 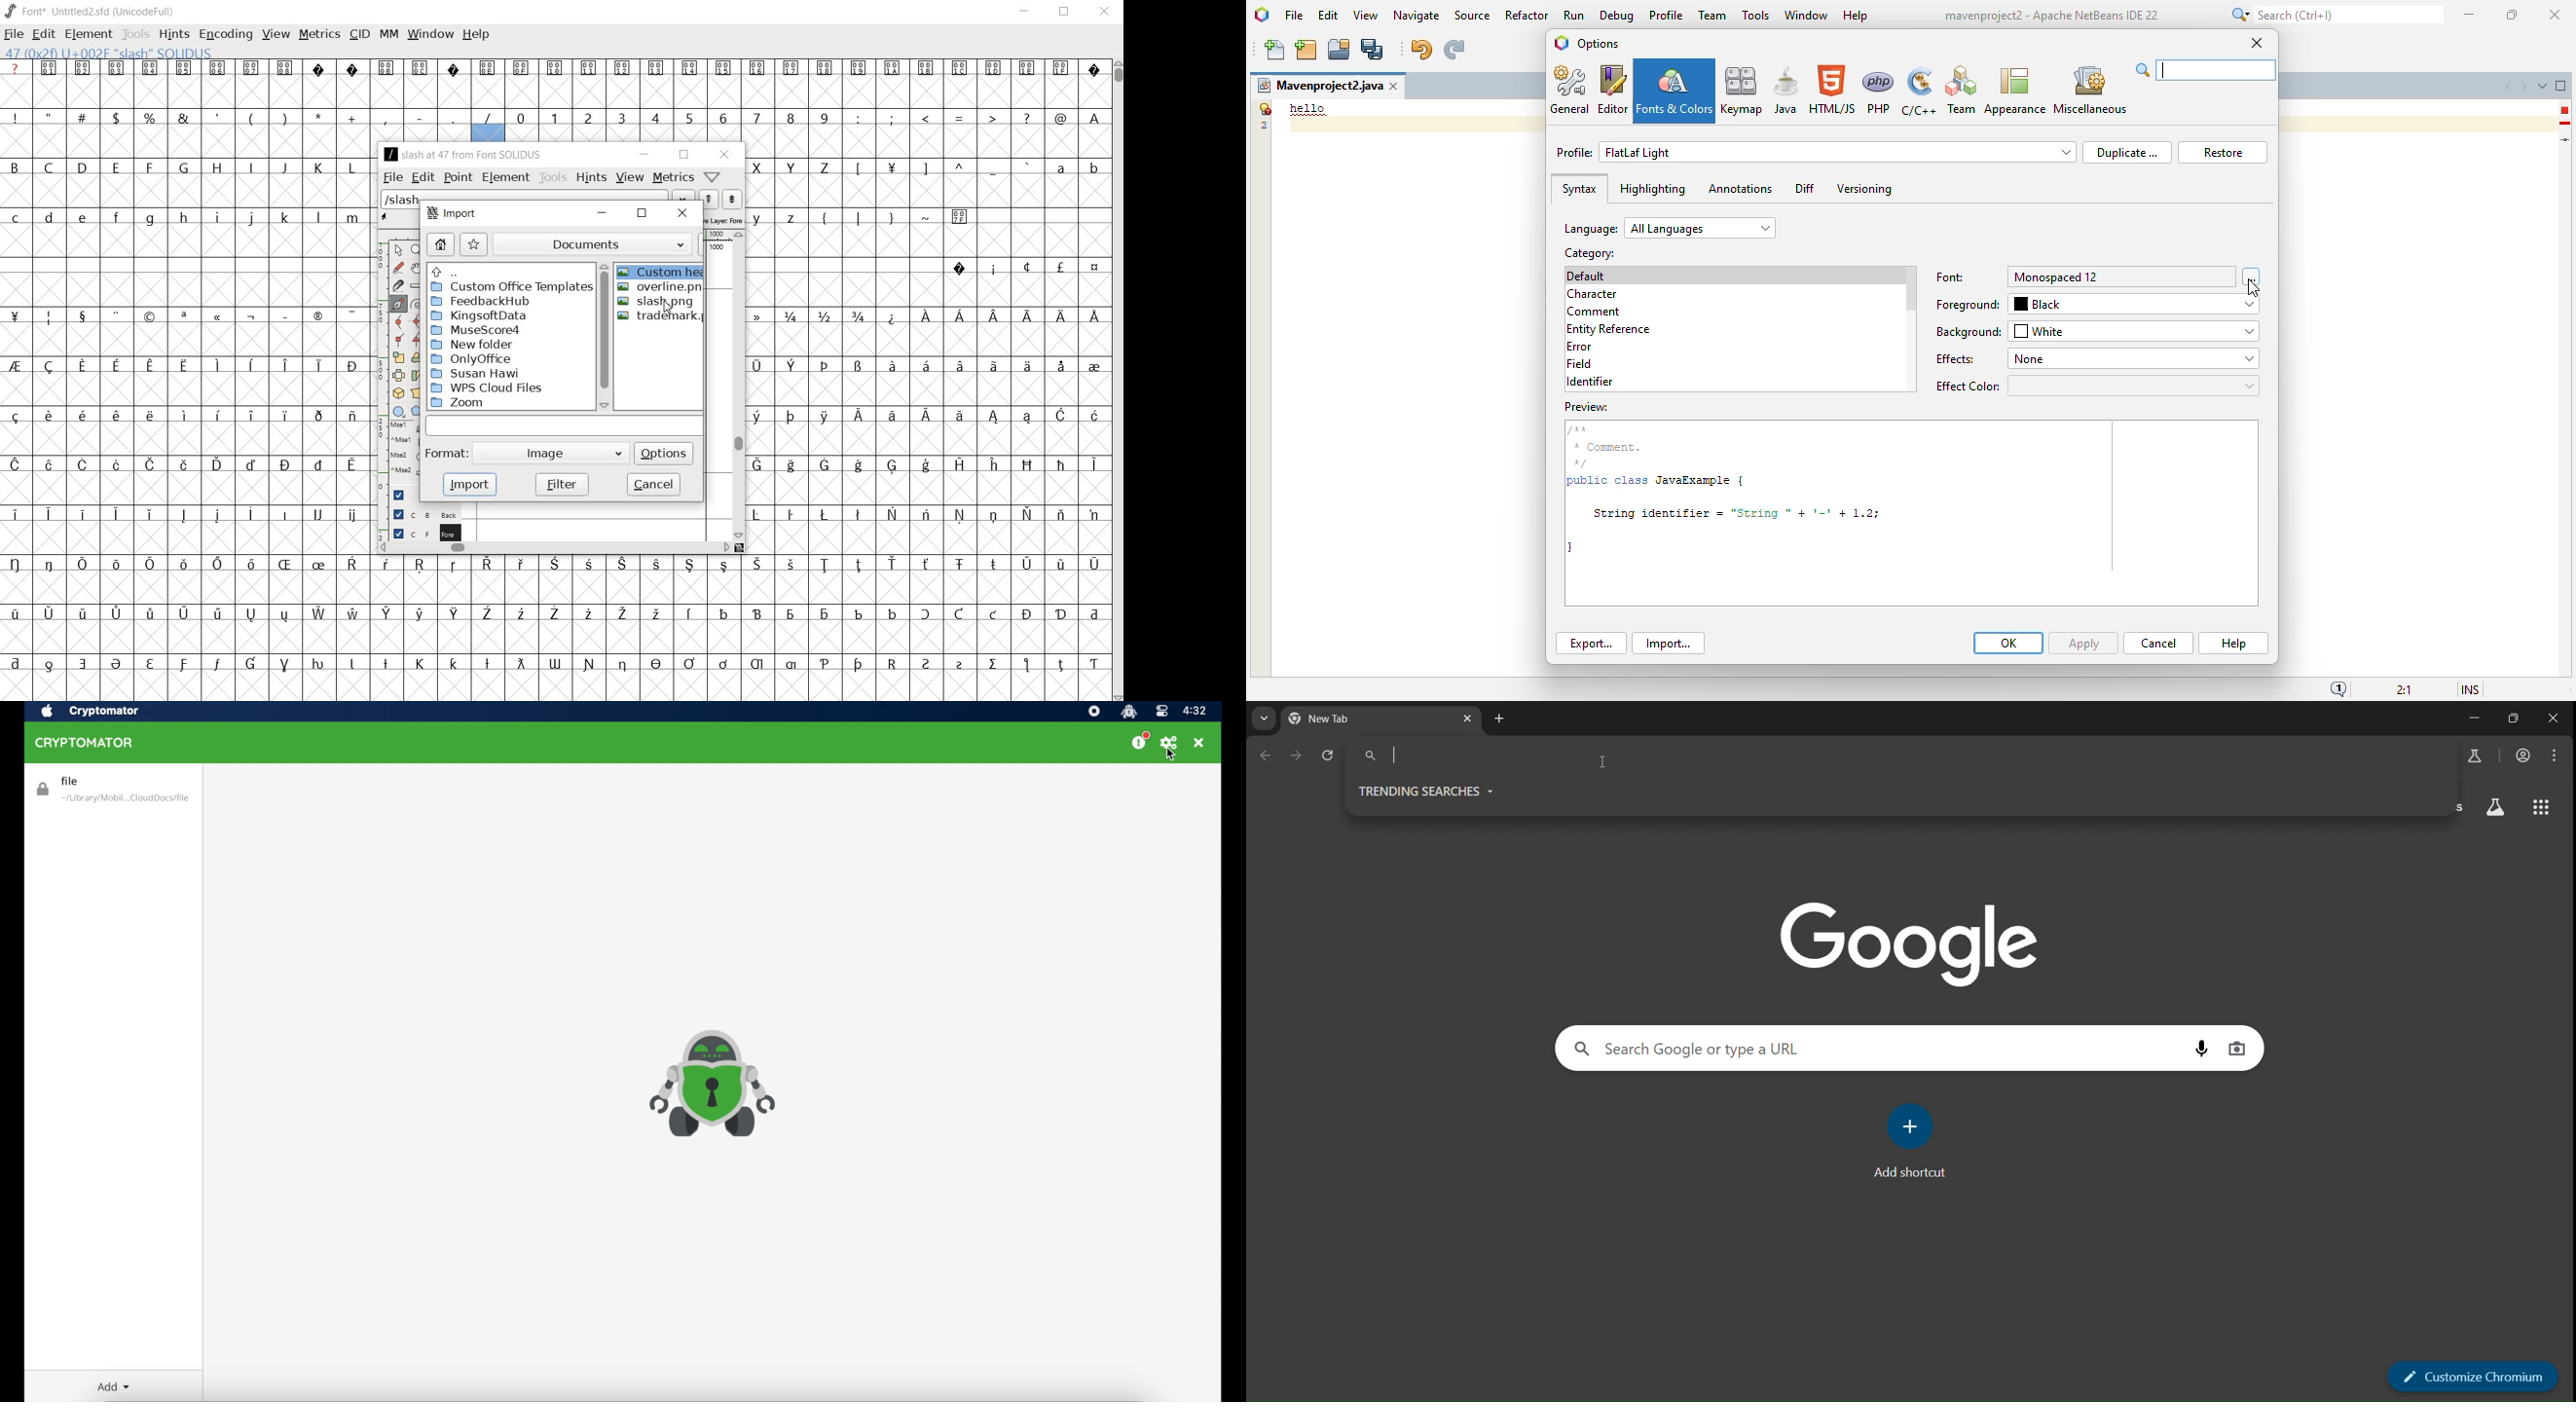 What do you see at coordinates (2476, 1372) in the screenshot?
I see `customize chromium` at bounding box center [2476, 1372].